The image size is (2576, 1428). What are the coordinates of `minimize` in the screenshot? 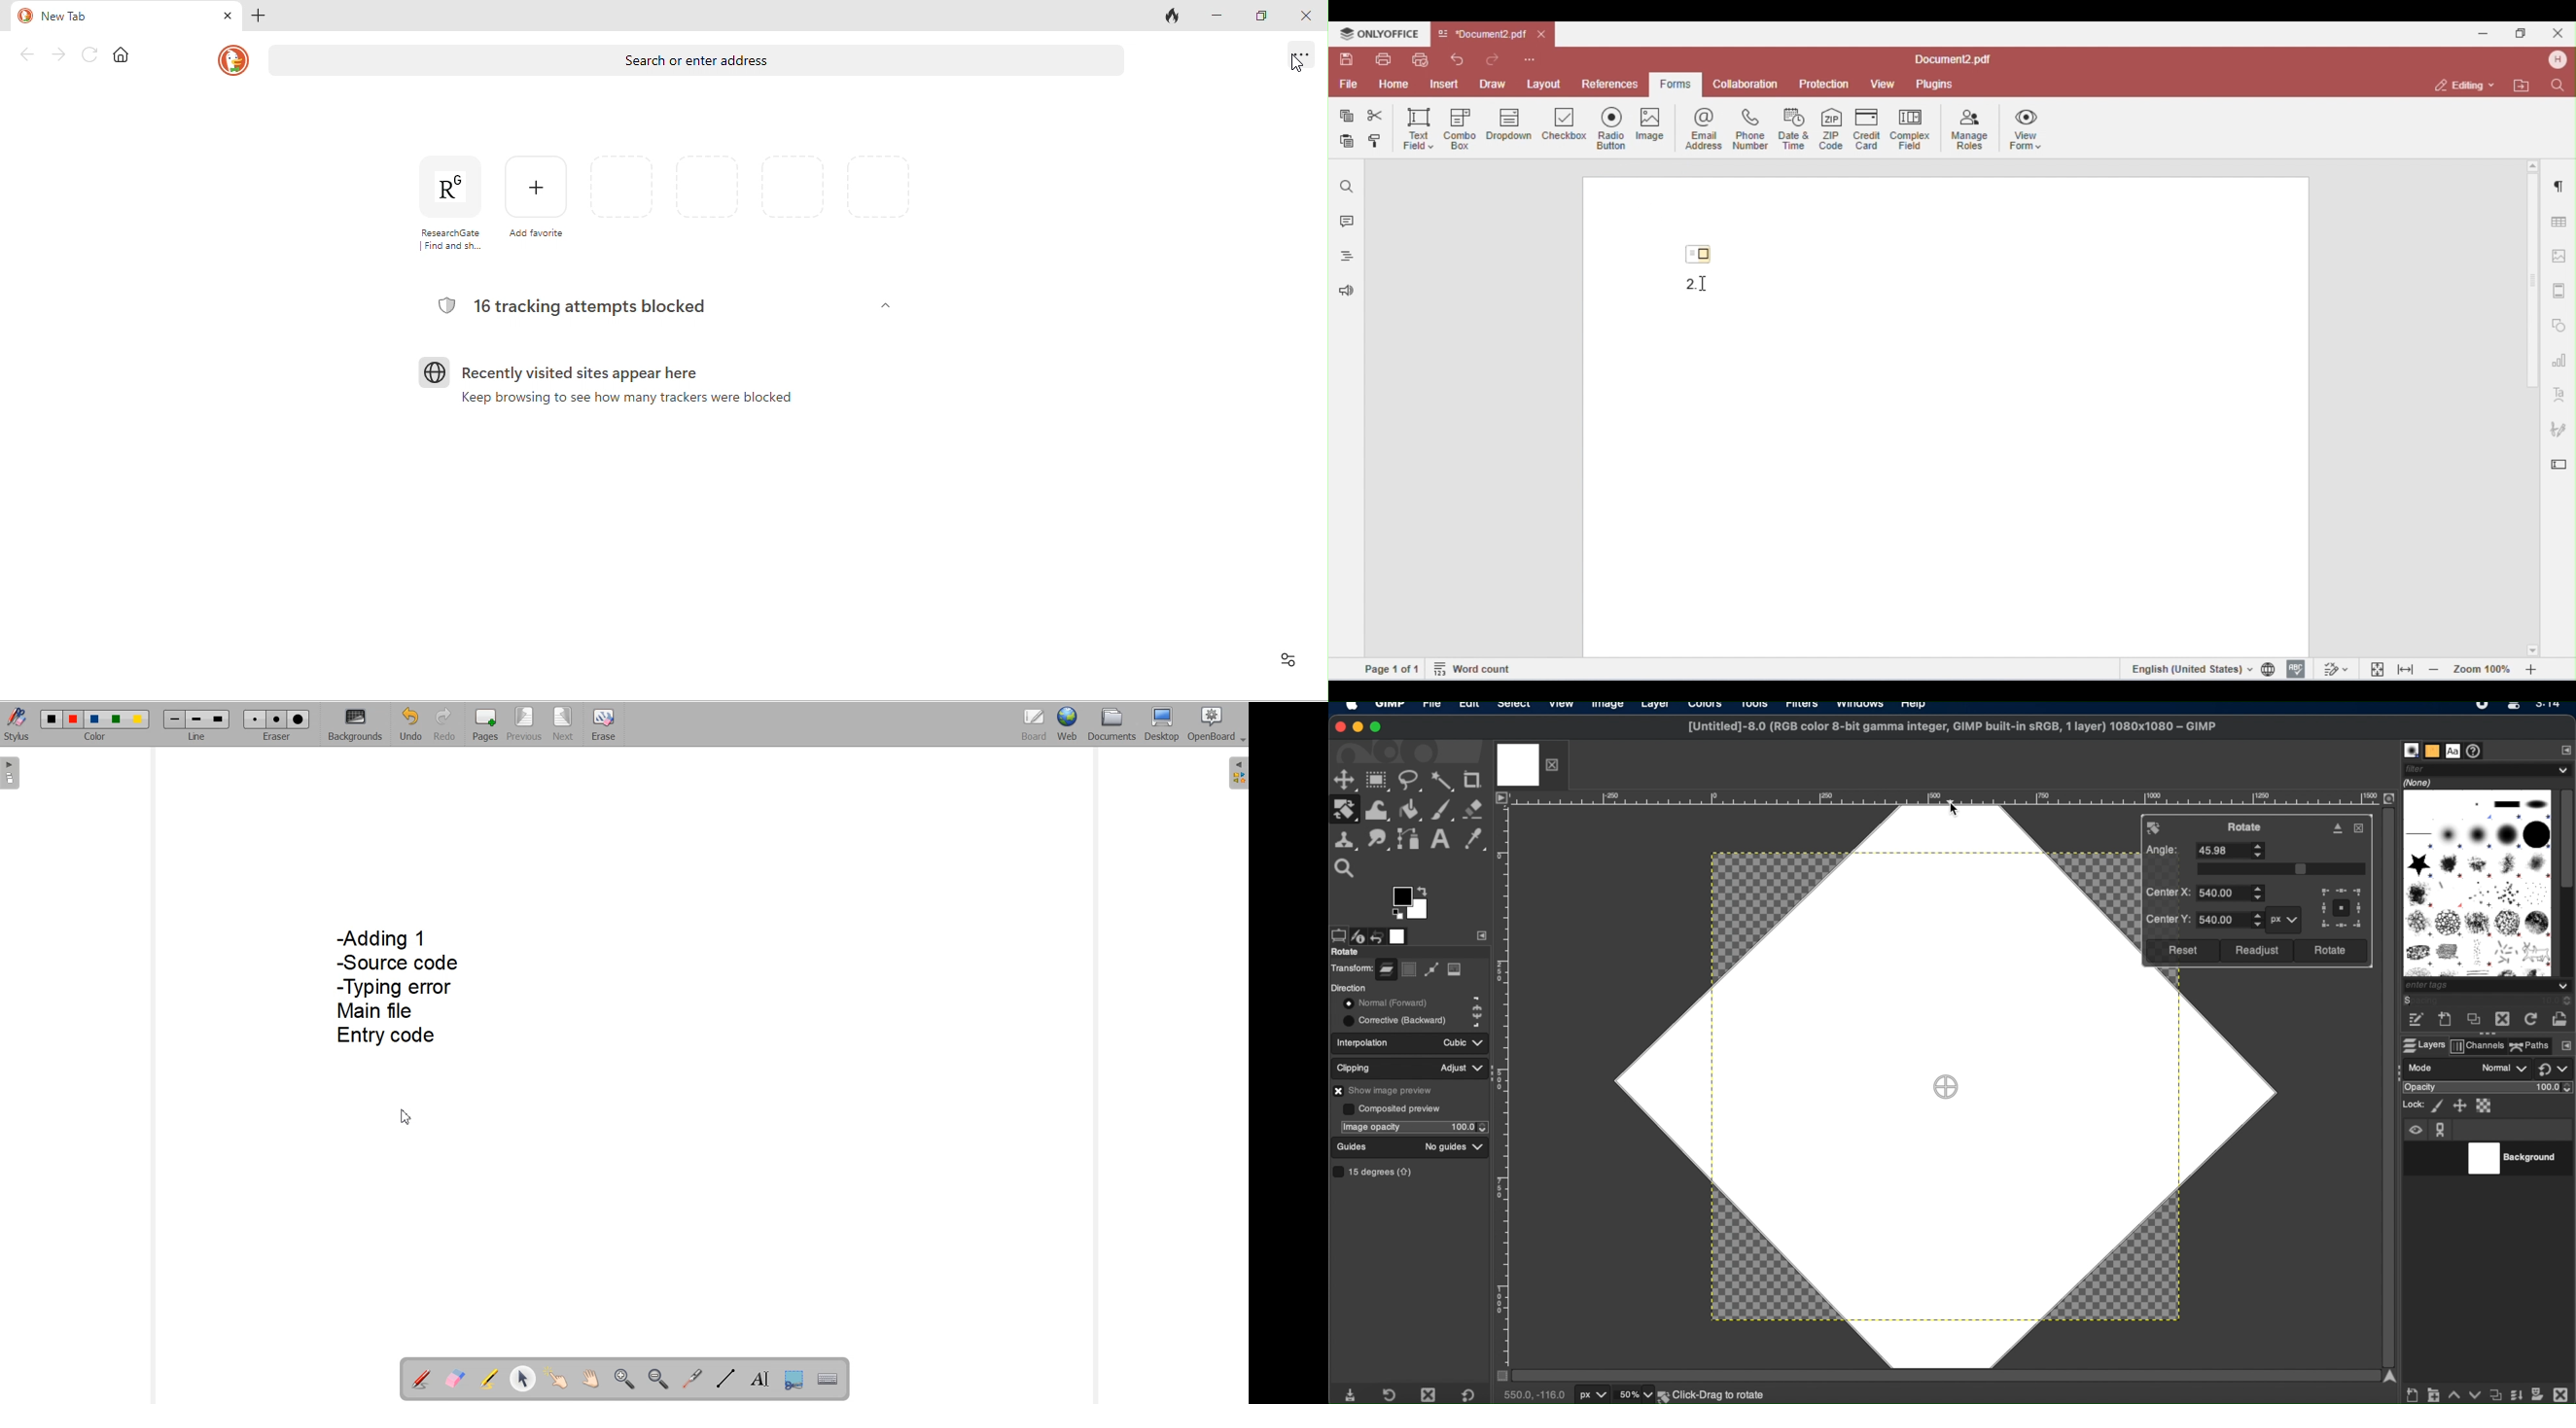 It's located at (1224, 18).